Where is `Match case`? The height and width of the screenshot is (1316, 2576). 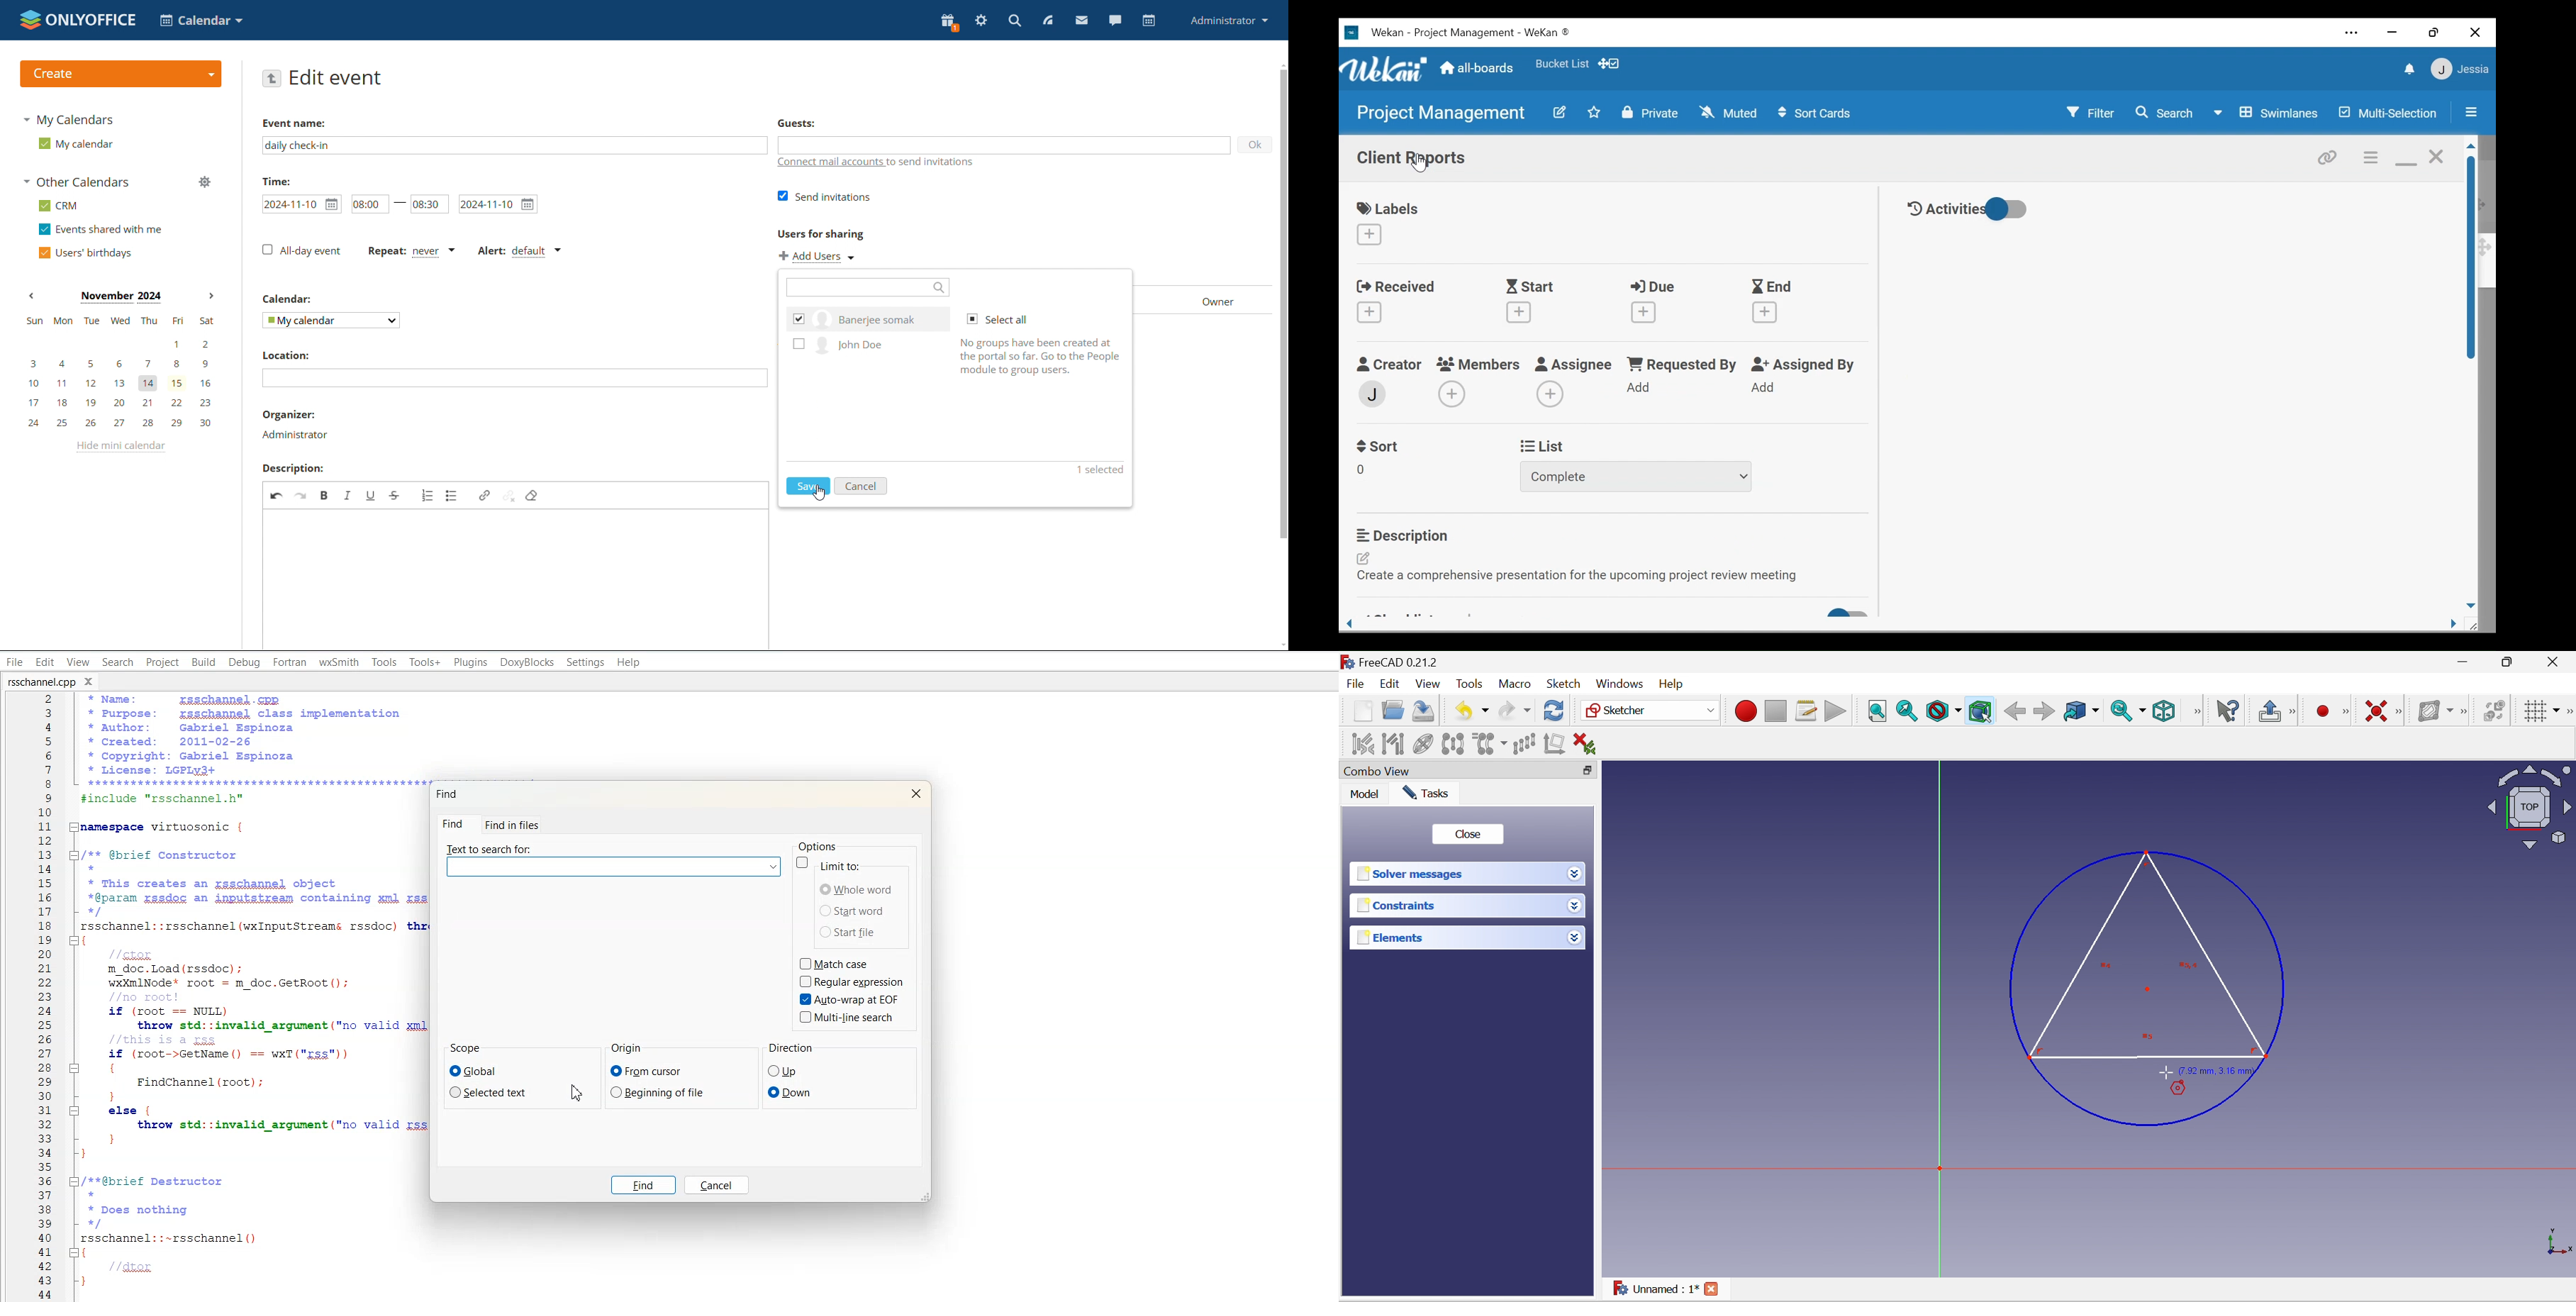 Match case is located at coordinates (837, 963).